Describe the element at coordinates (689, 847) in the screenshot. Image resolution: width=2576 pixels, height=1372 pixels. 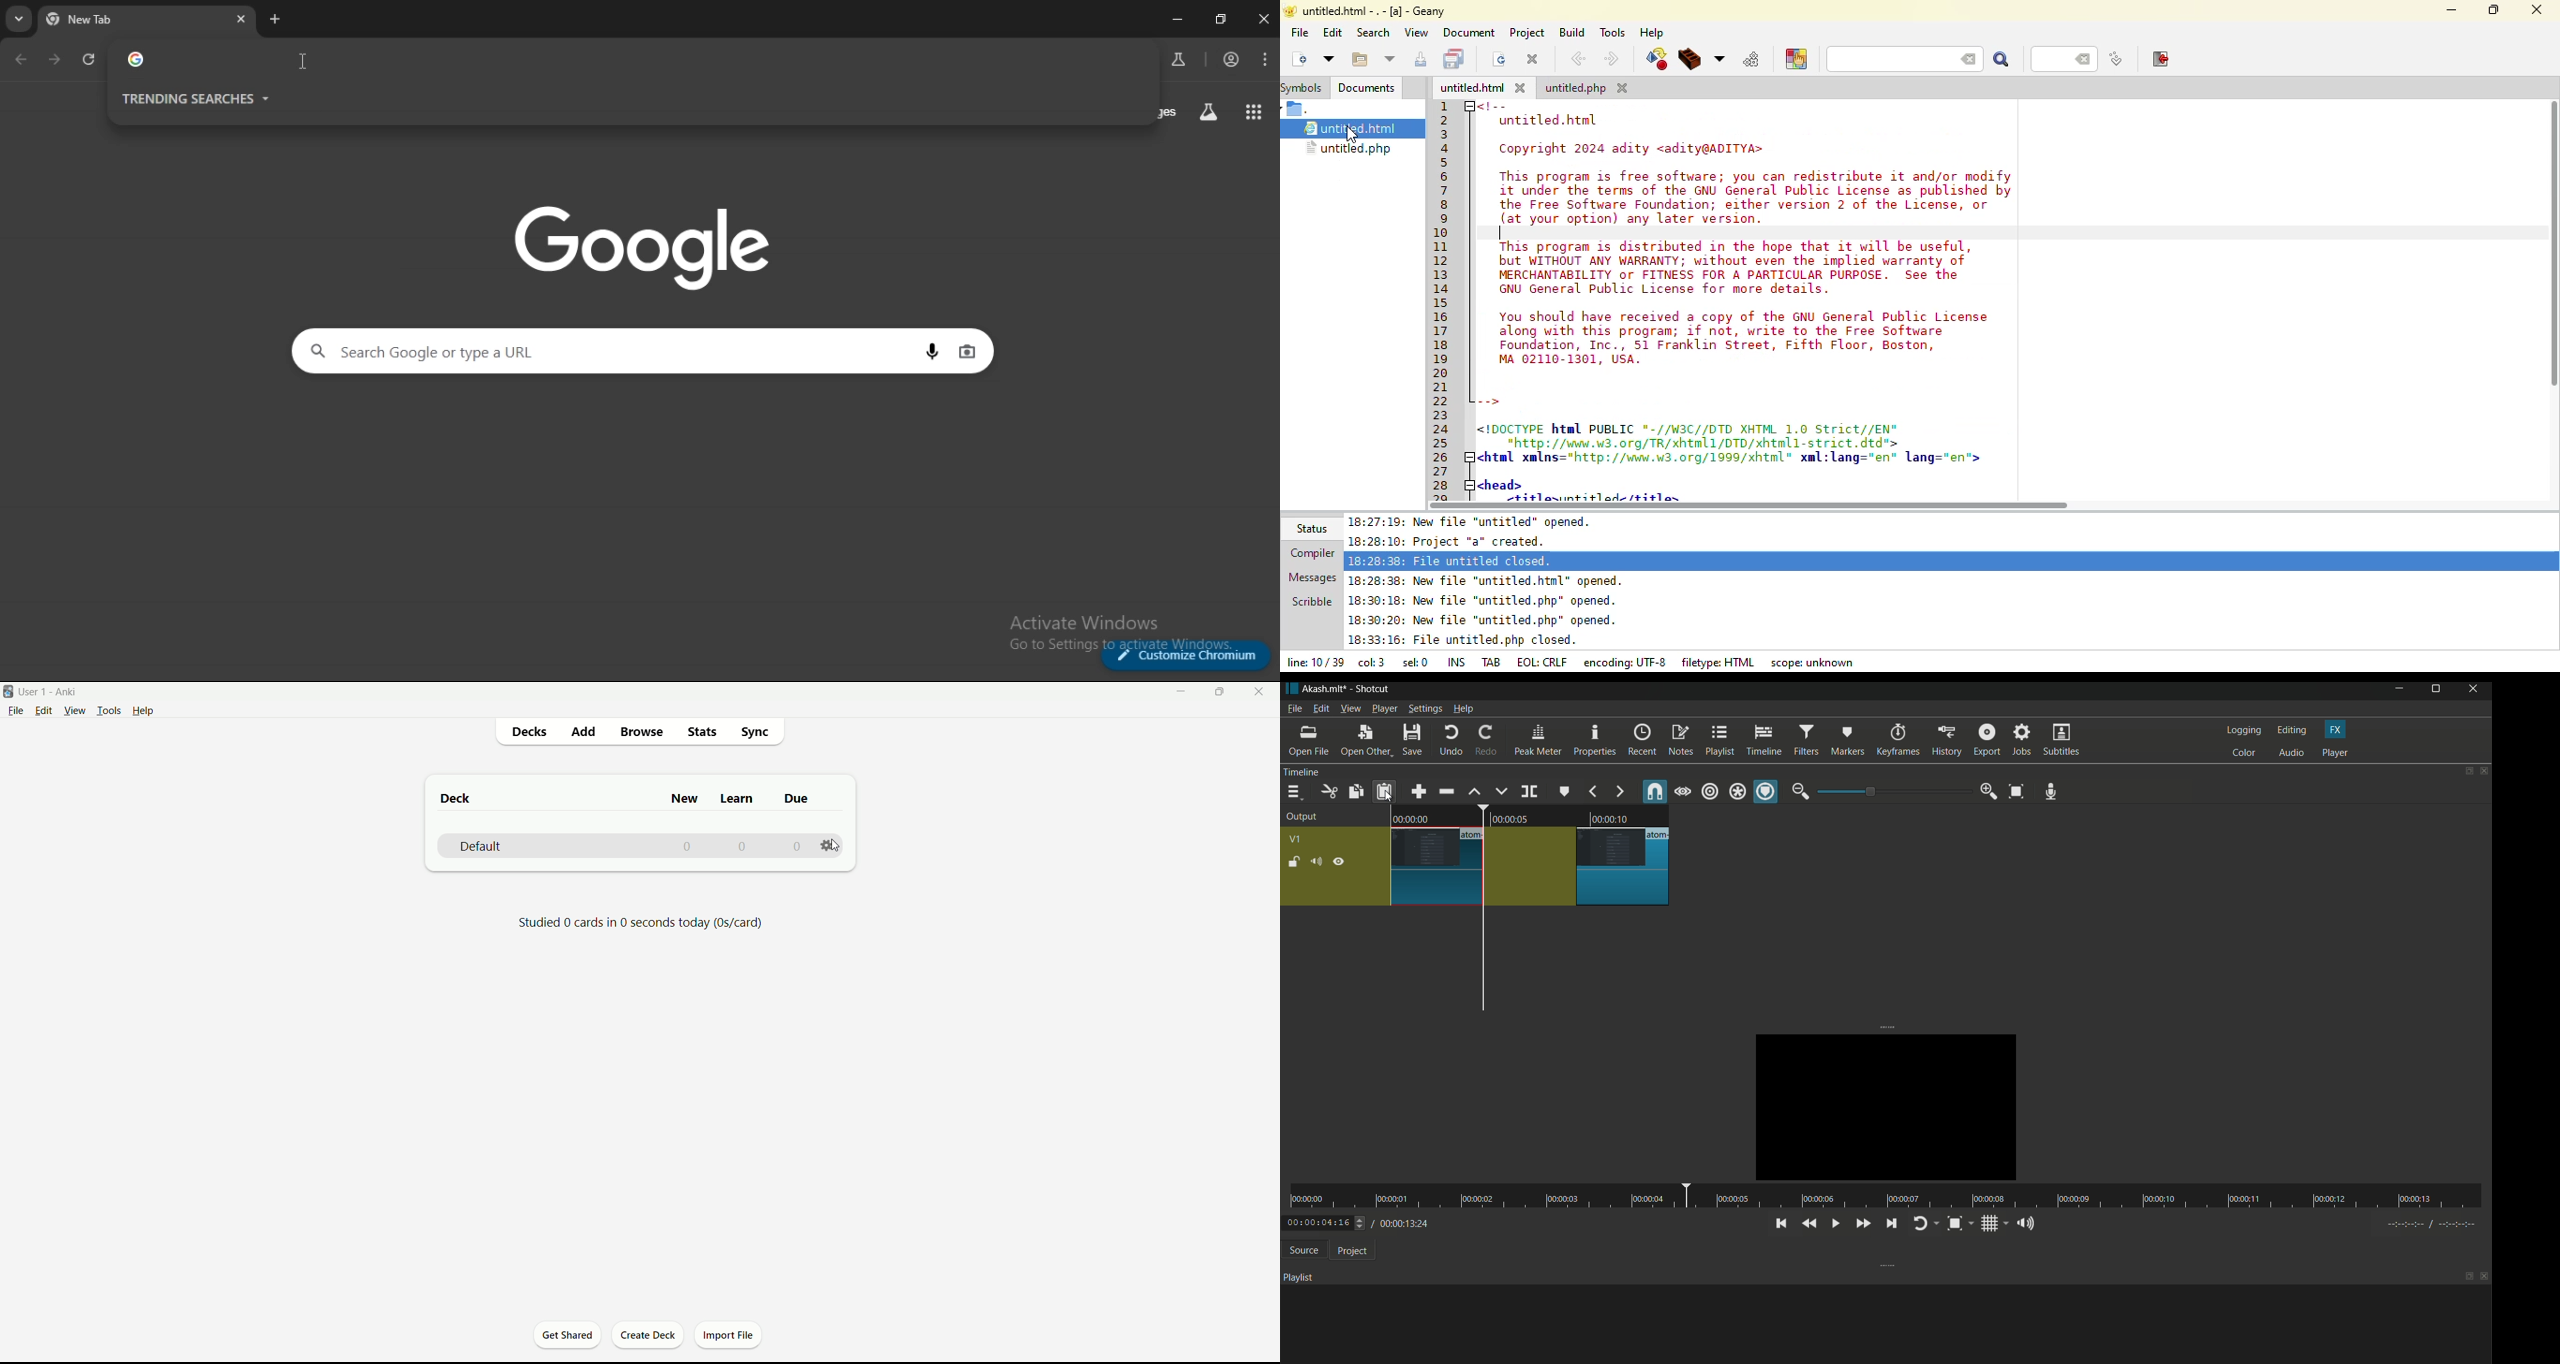
I see `0` at that location.